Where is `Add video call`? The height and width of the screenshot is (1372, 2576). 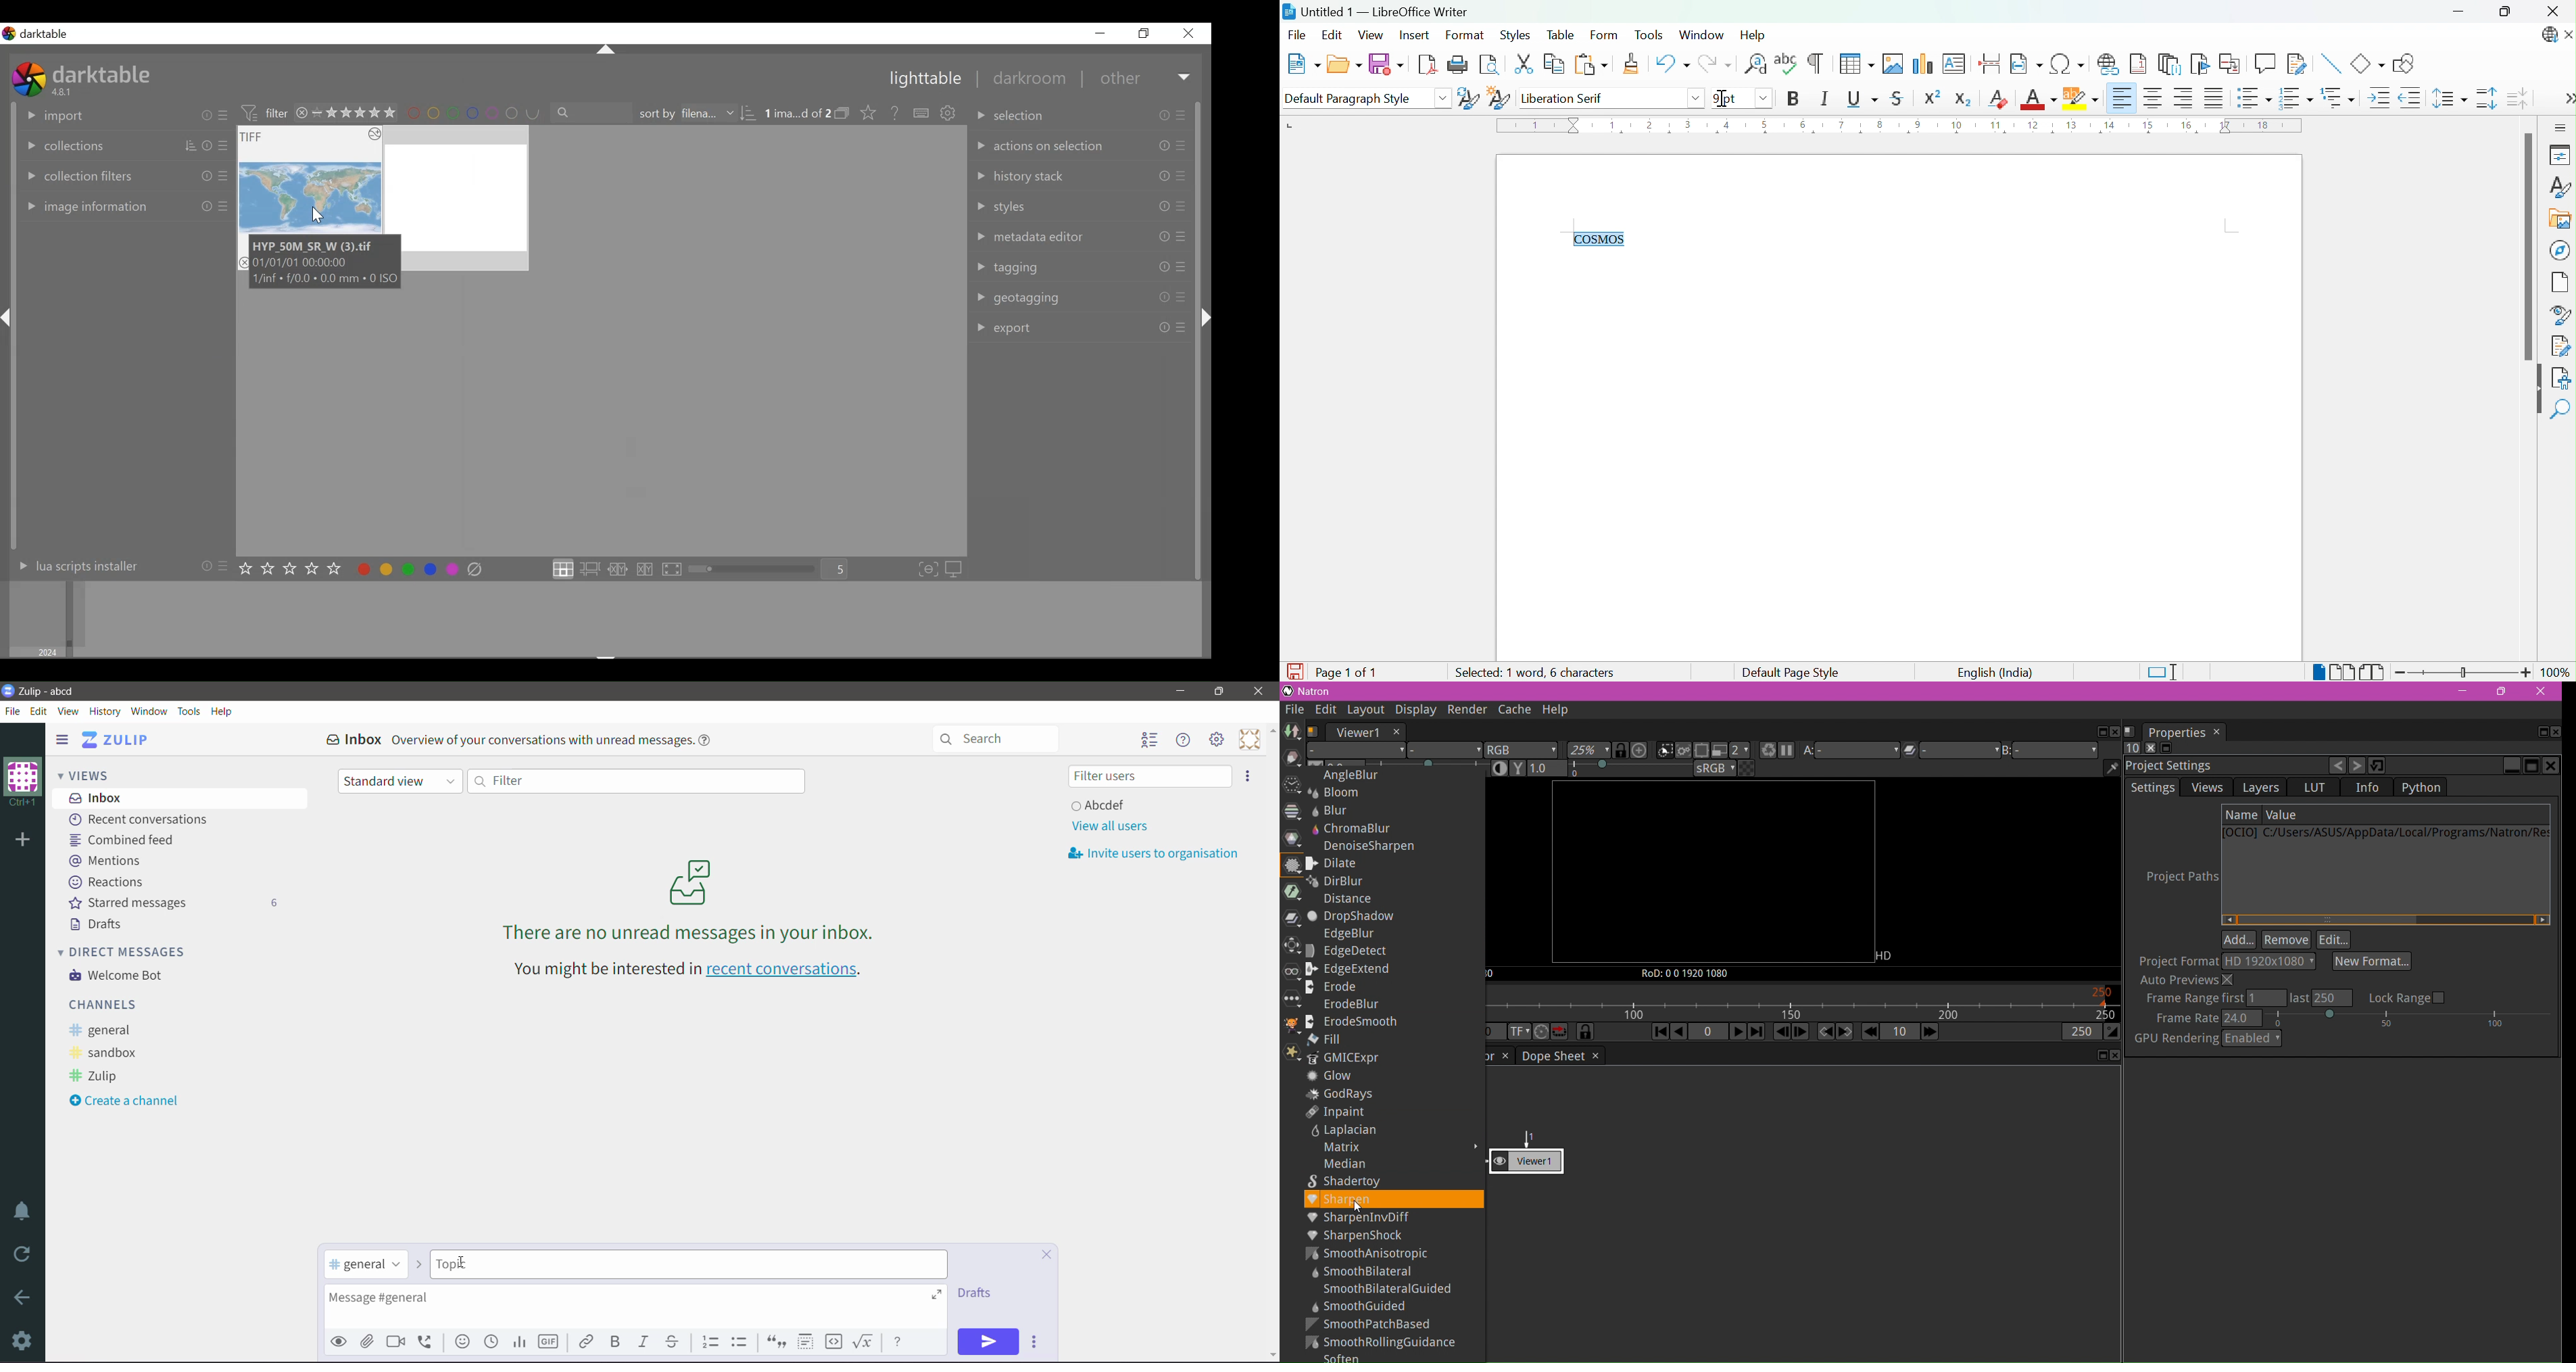
Add video call is located at coordinates (395, 1342).